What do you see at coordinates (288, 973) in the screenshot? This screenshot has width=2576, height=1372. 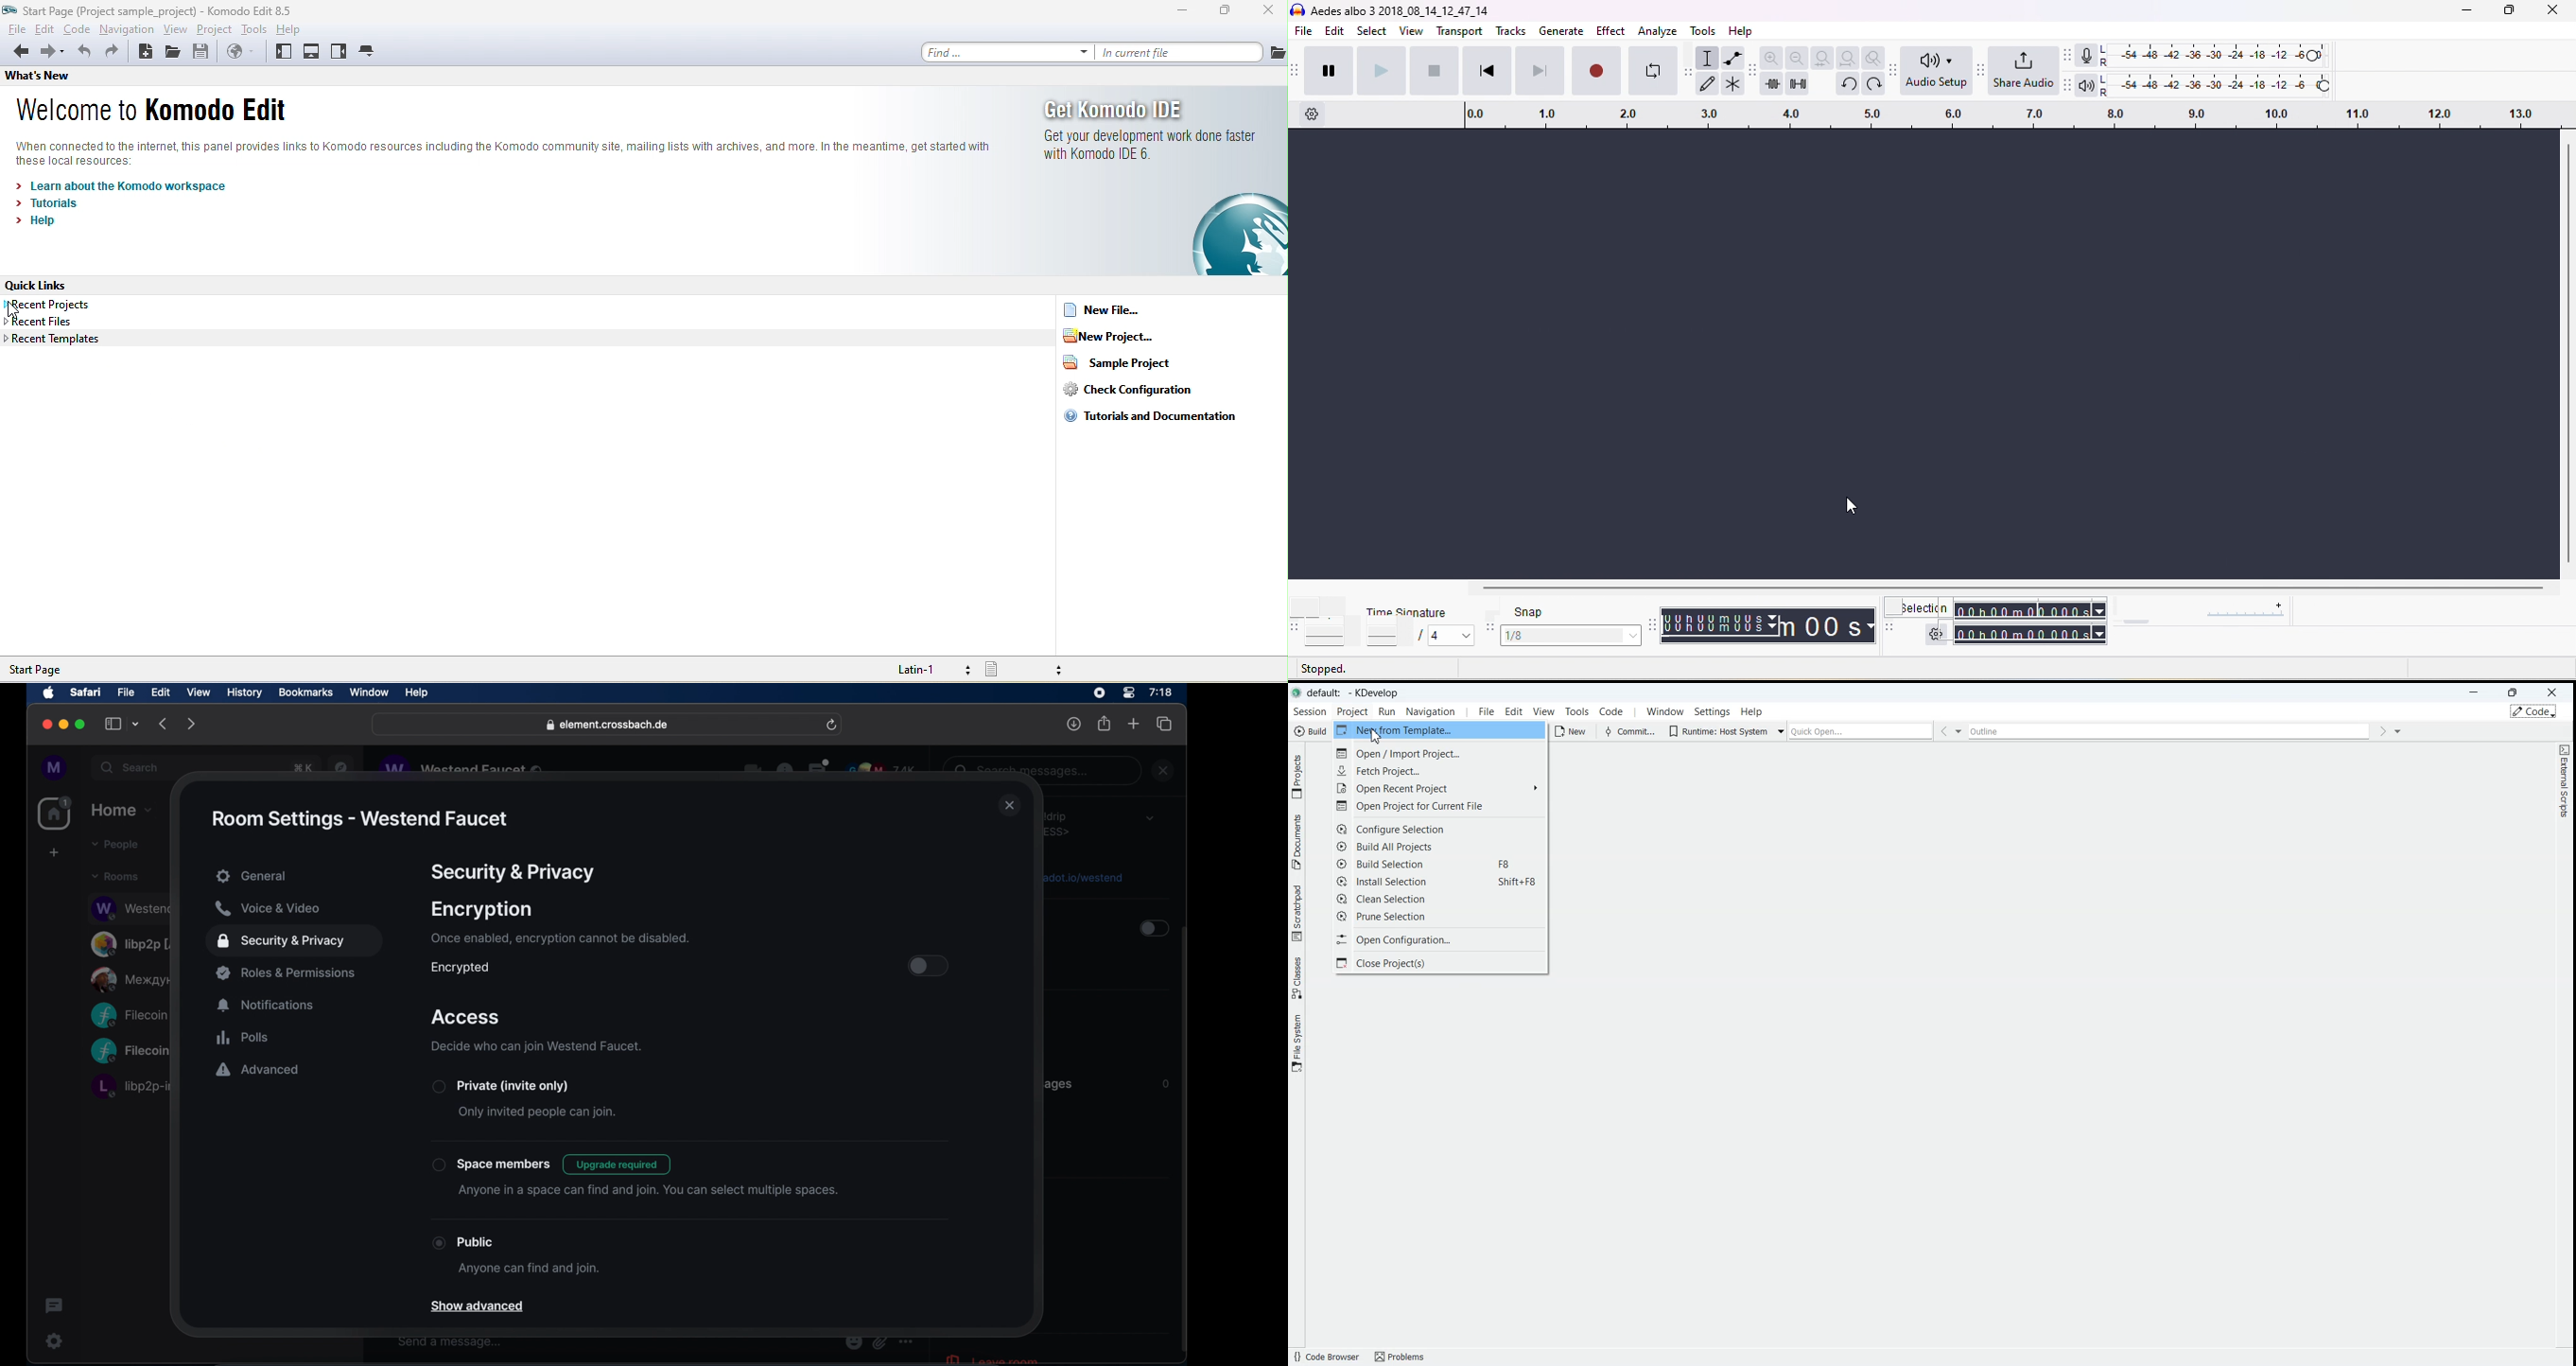 I see `roles and permissions` at bounding box center [288, 973].